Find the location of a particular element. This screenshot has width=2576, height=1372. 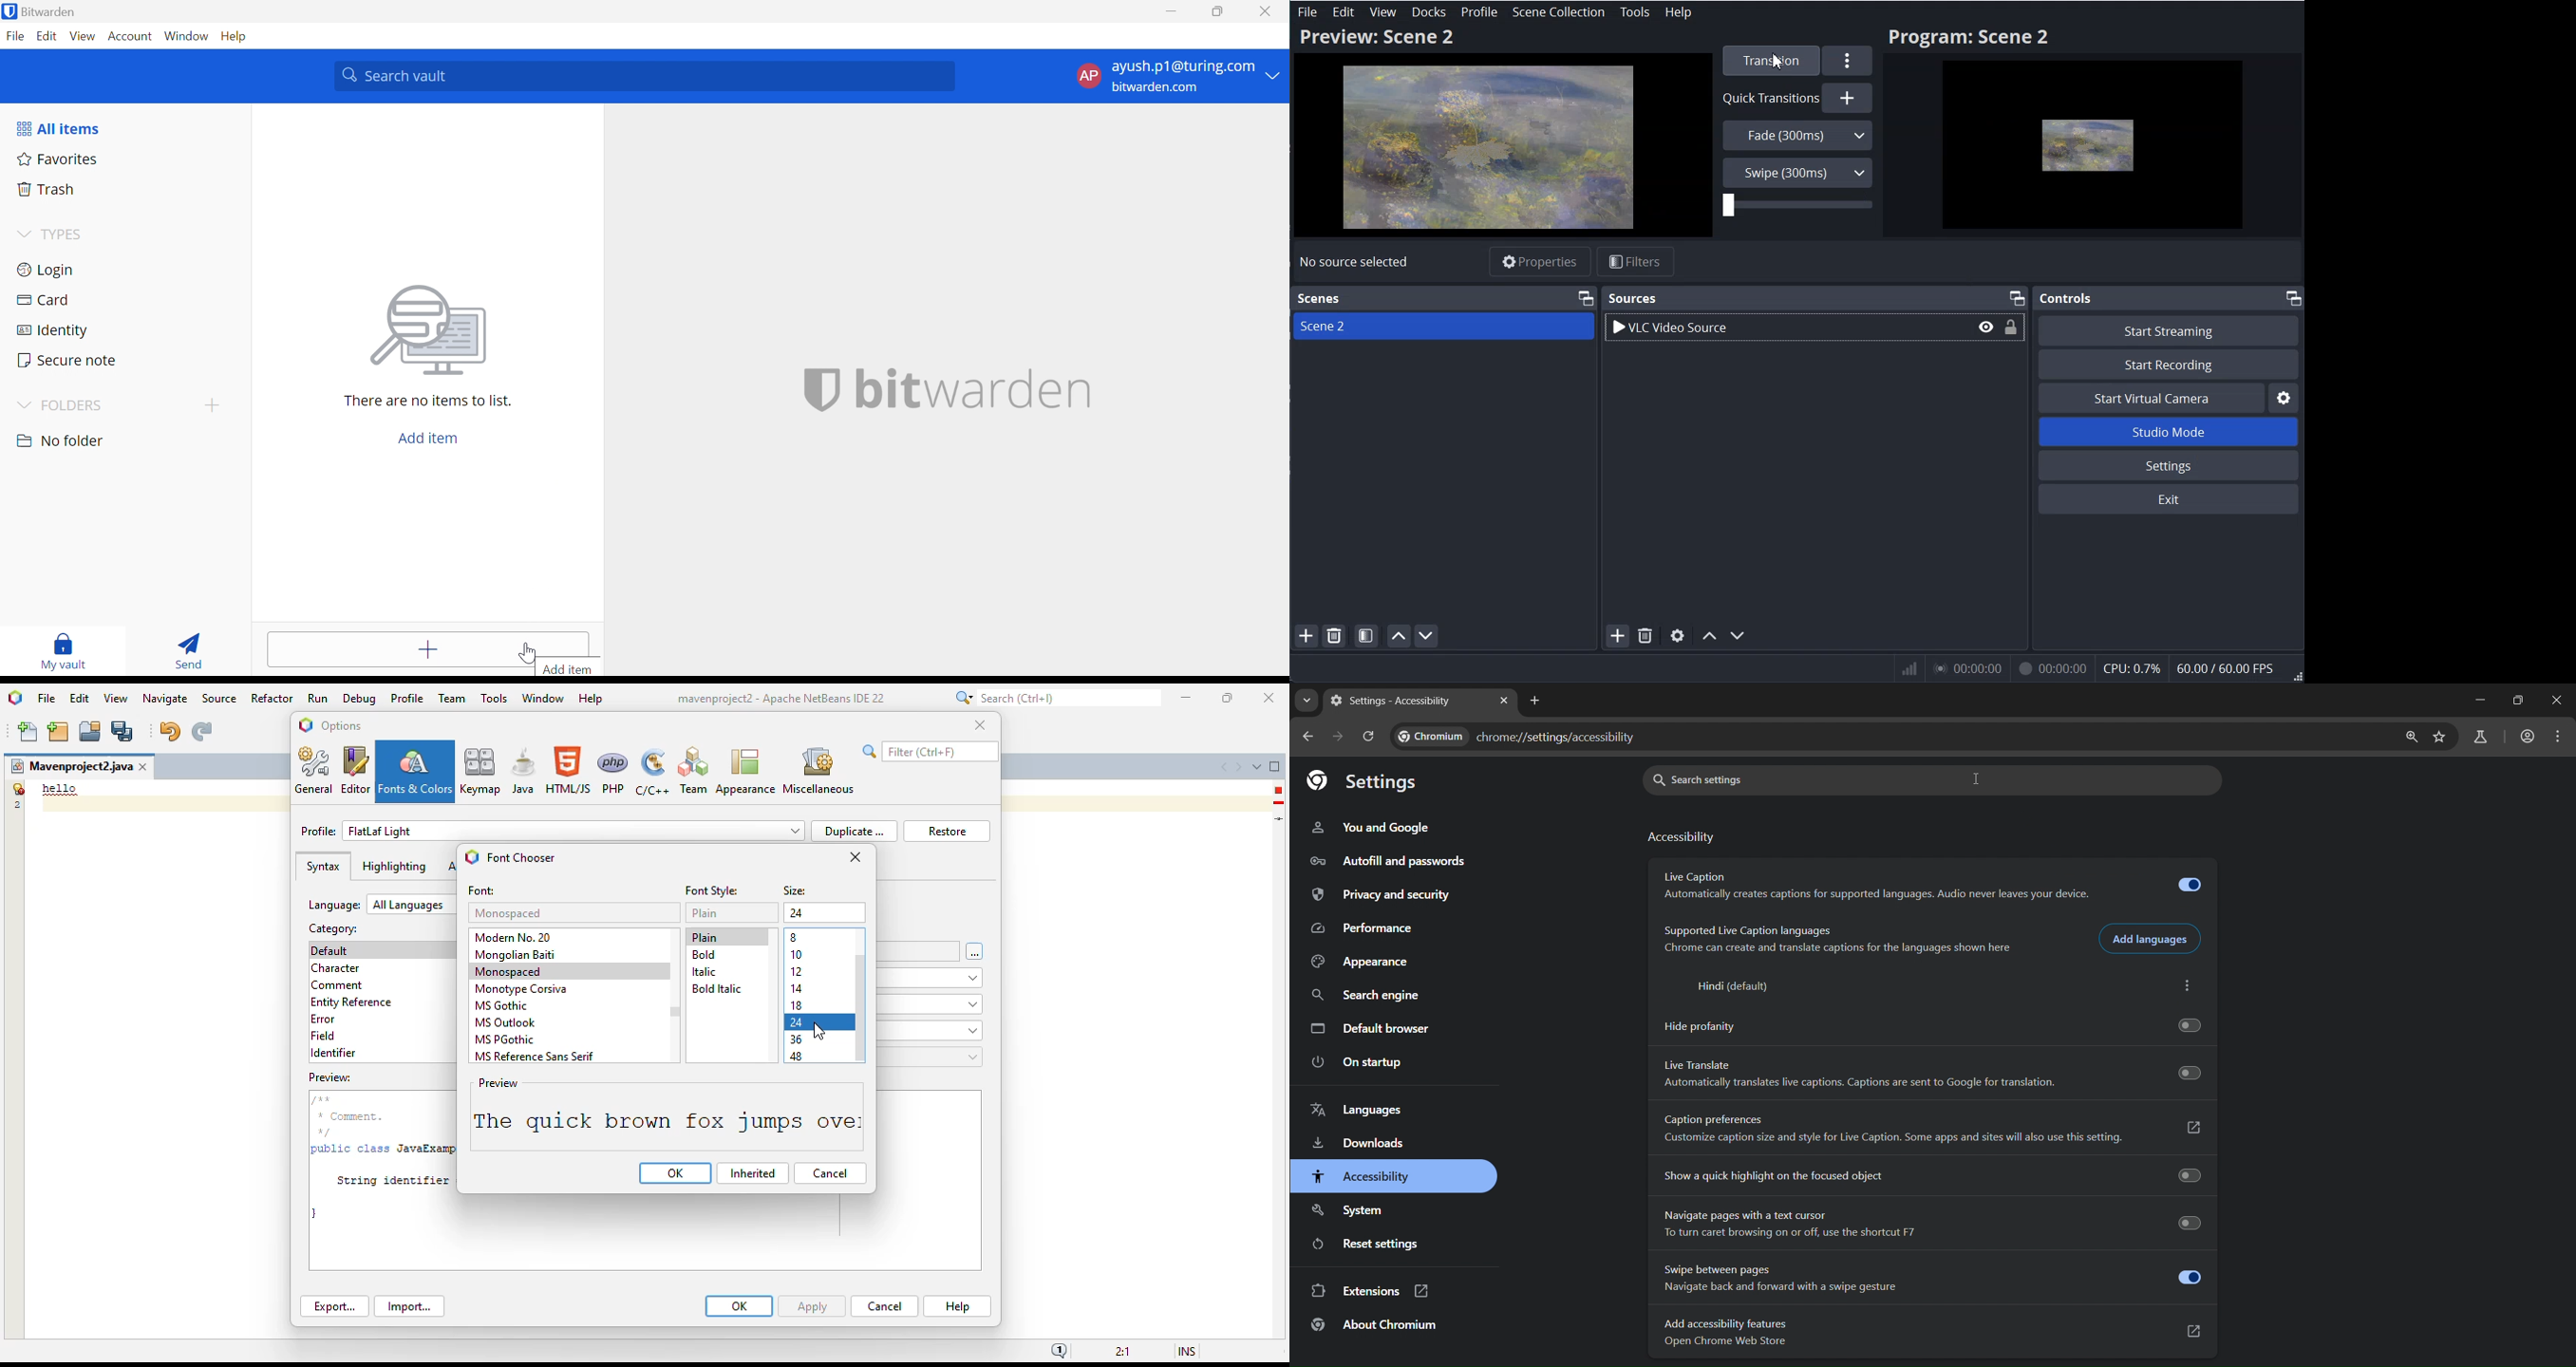

Lock is located at coordinates (2011, 327).